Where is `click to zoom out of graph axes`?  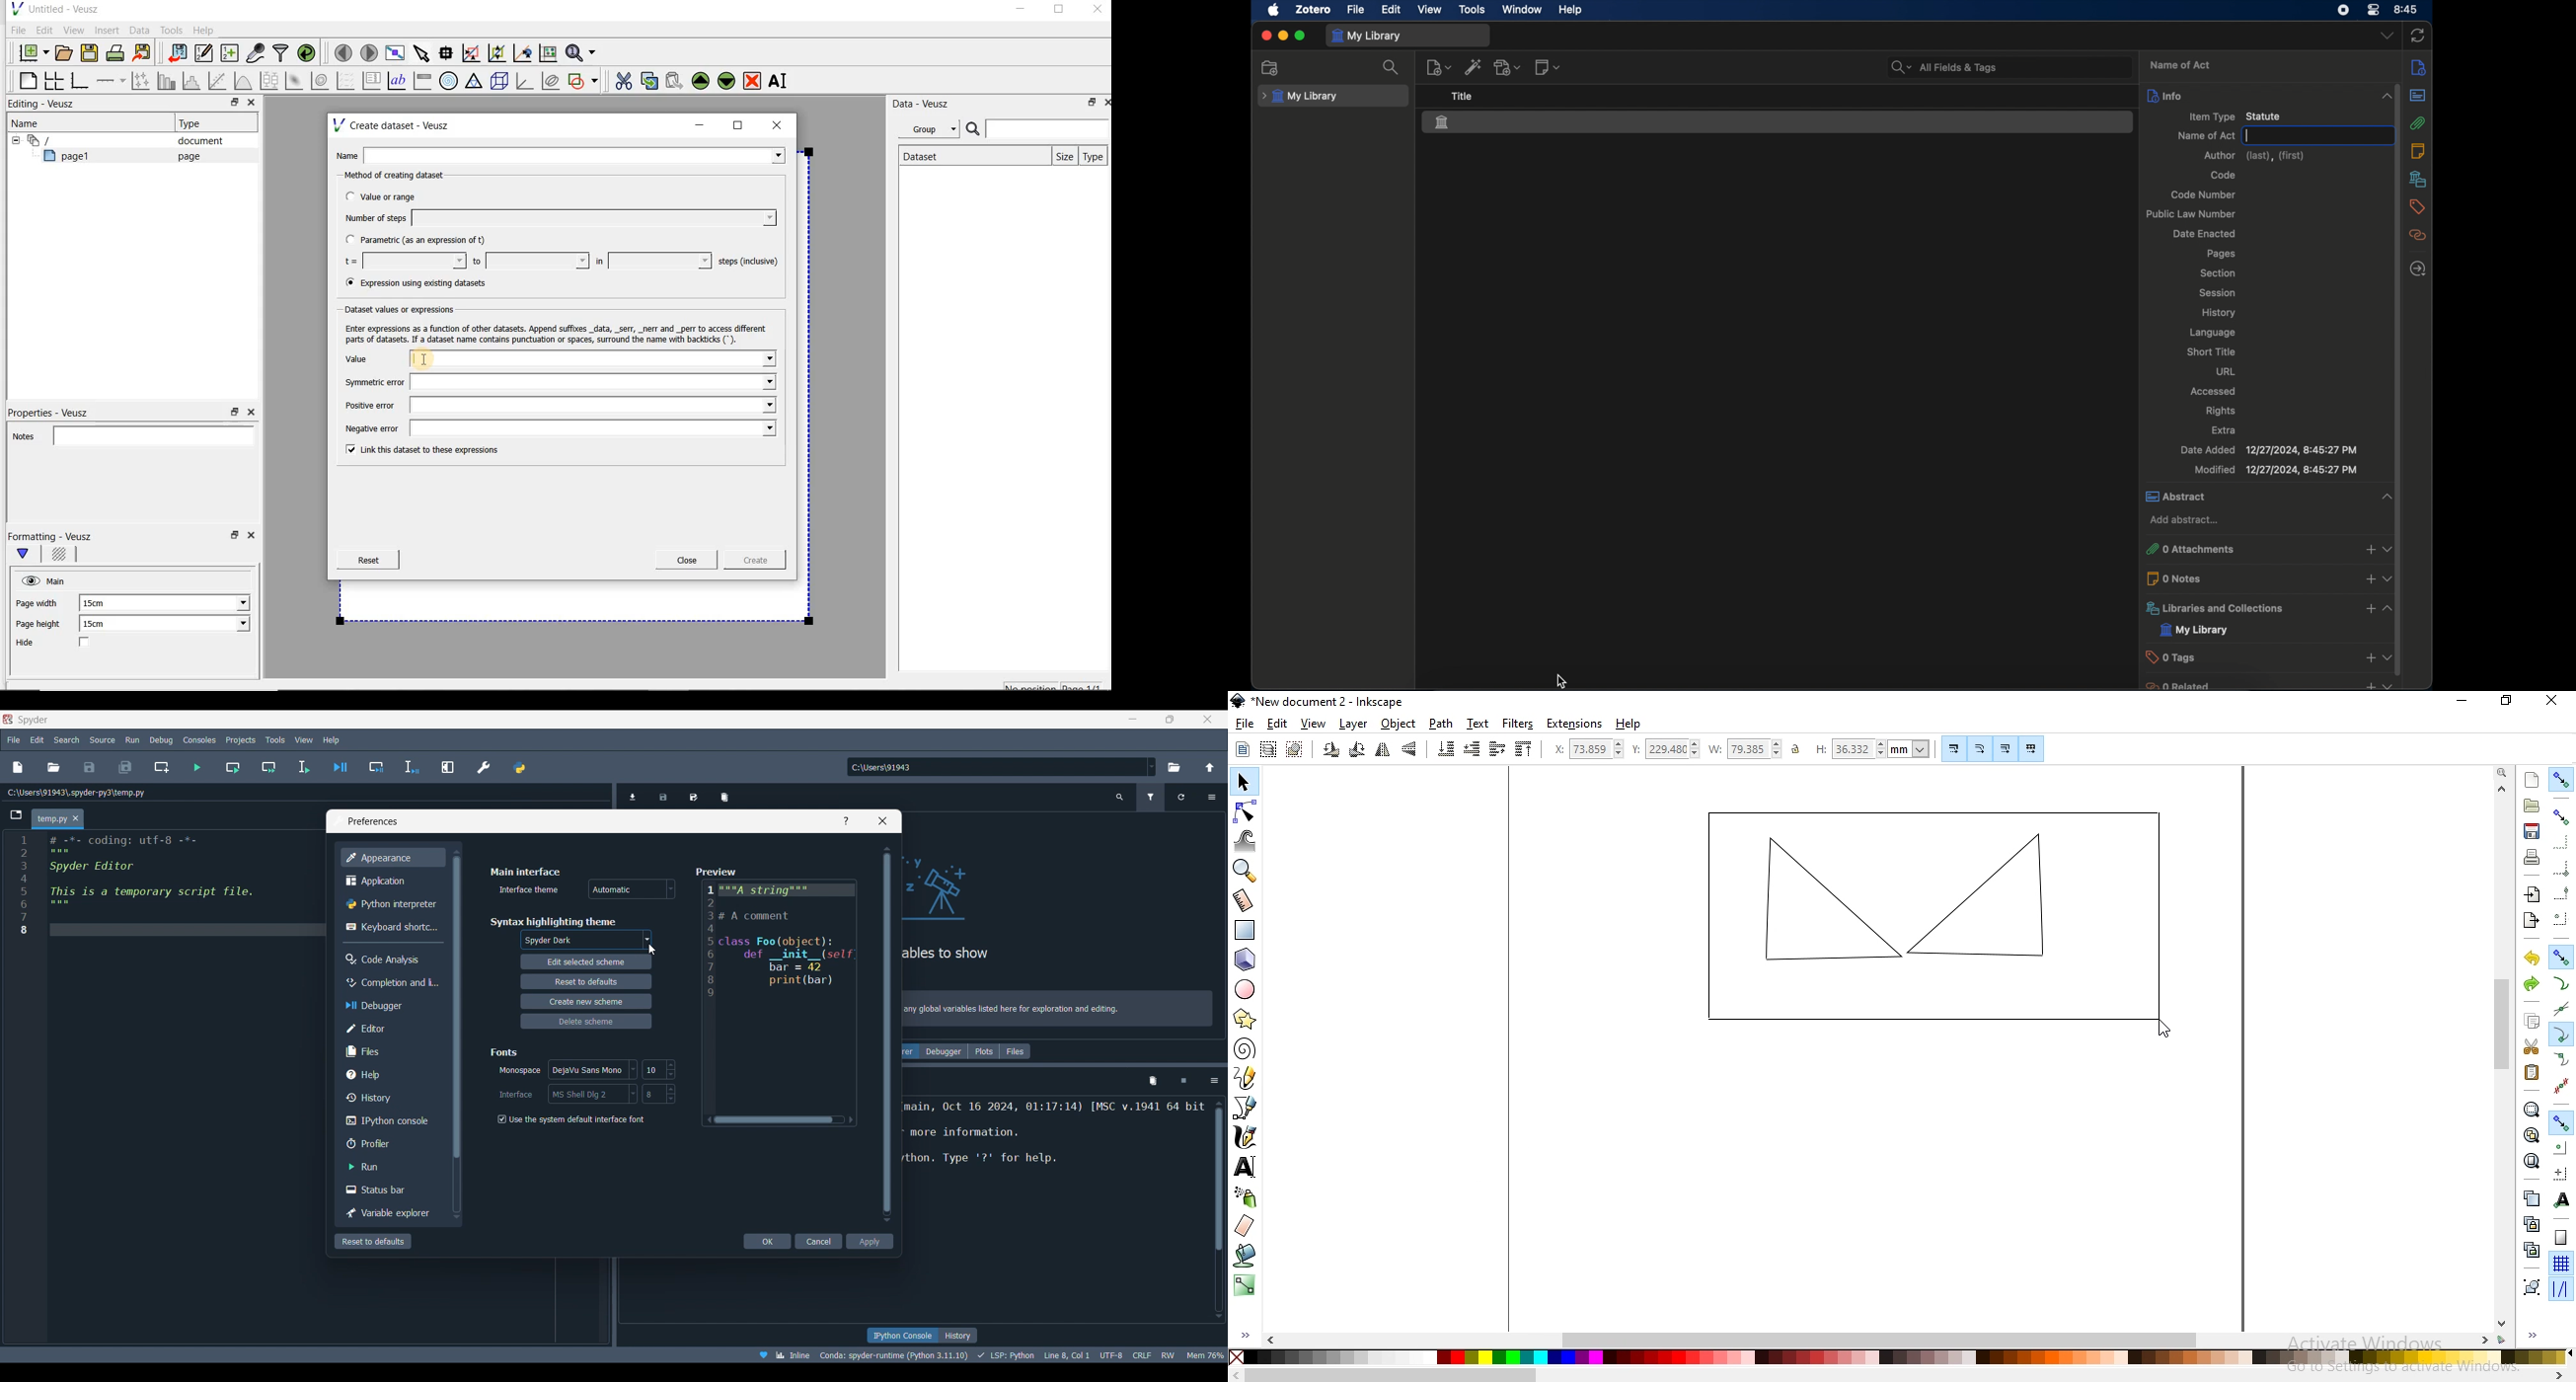 click to zoom out of graph axes is located at coordinates (498, 54).